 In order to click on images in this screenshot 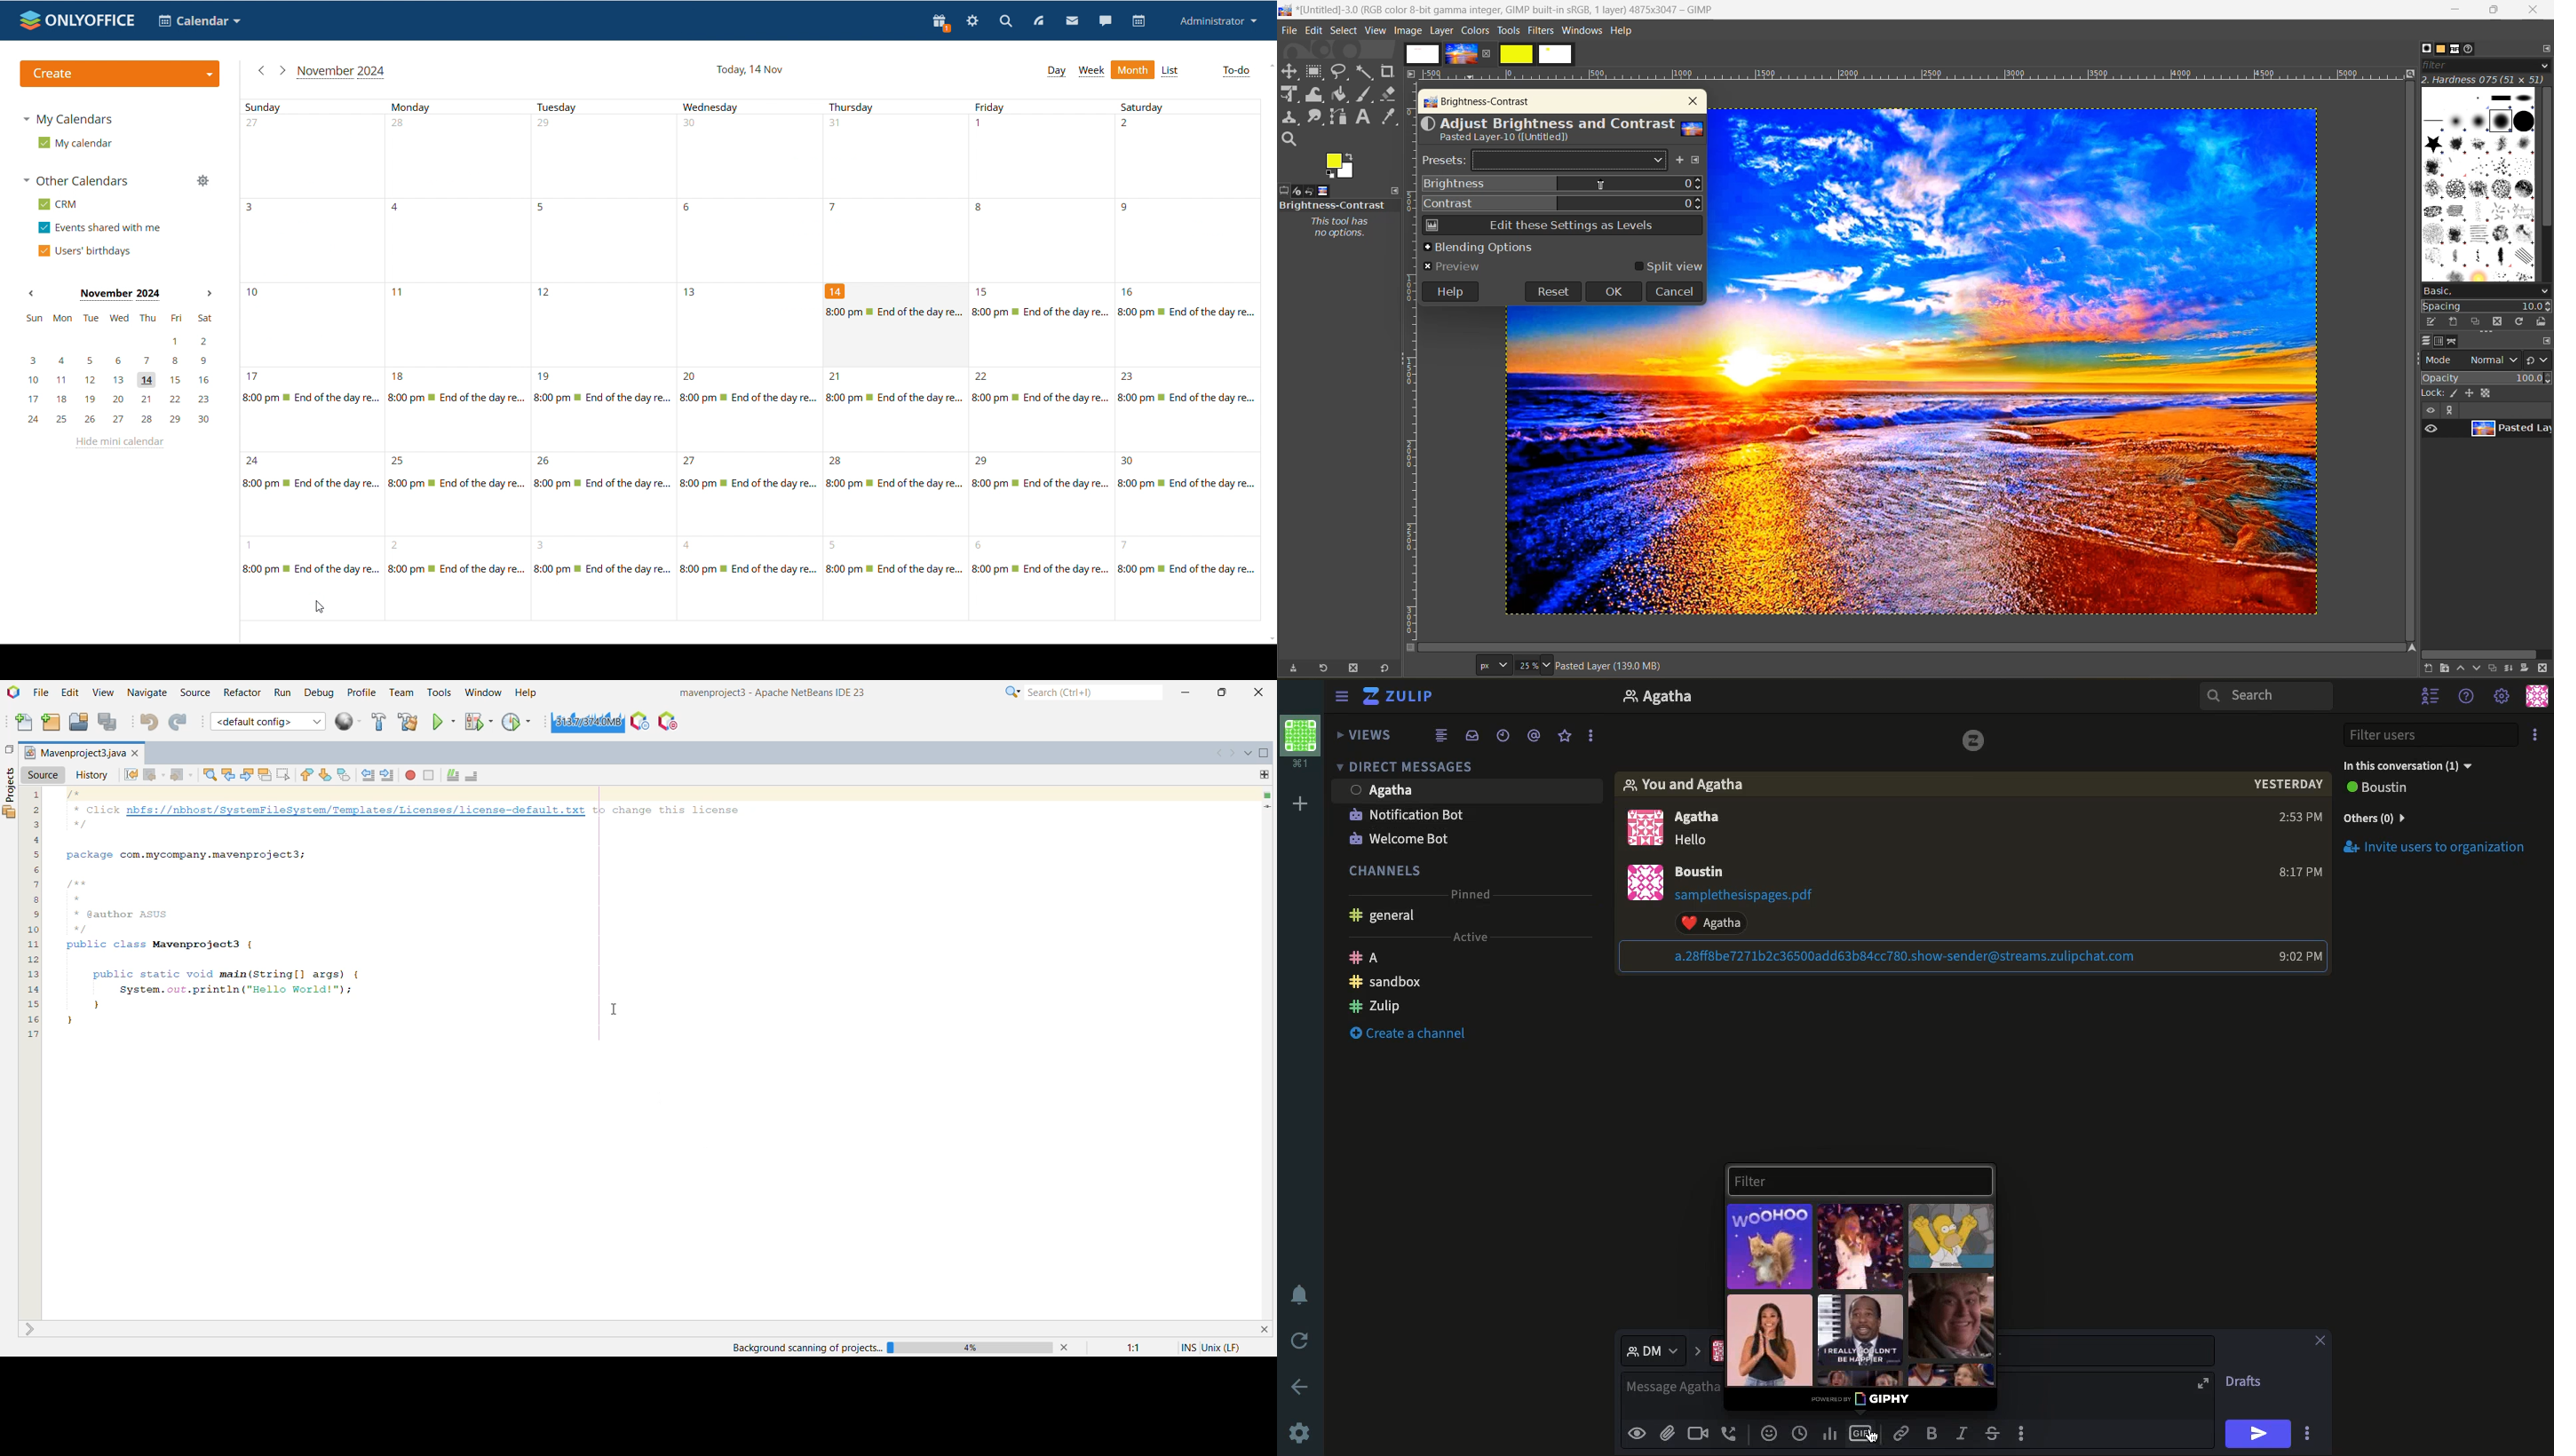, I will do `click(1324, 190)`.